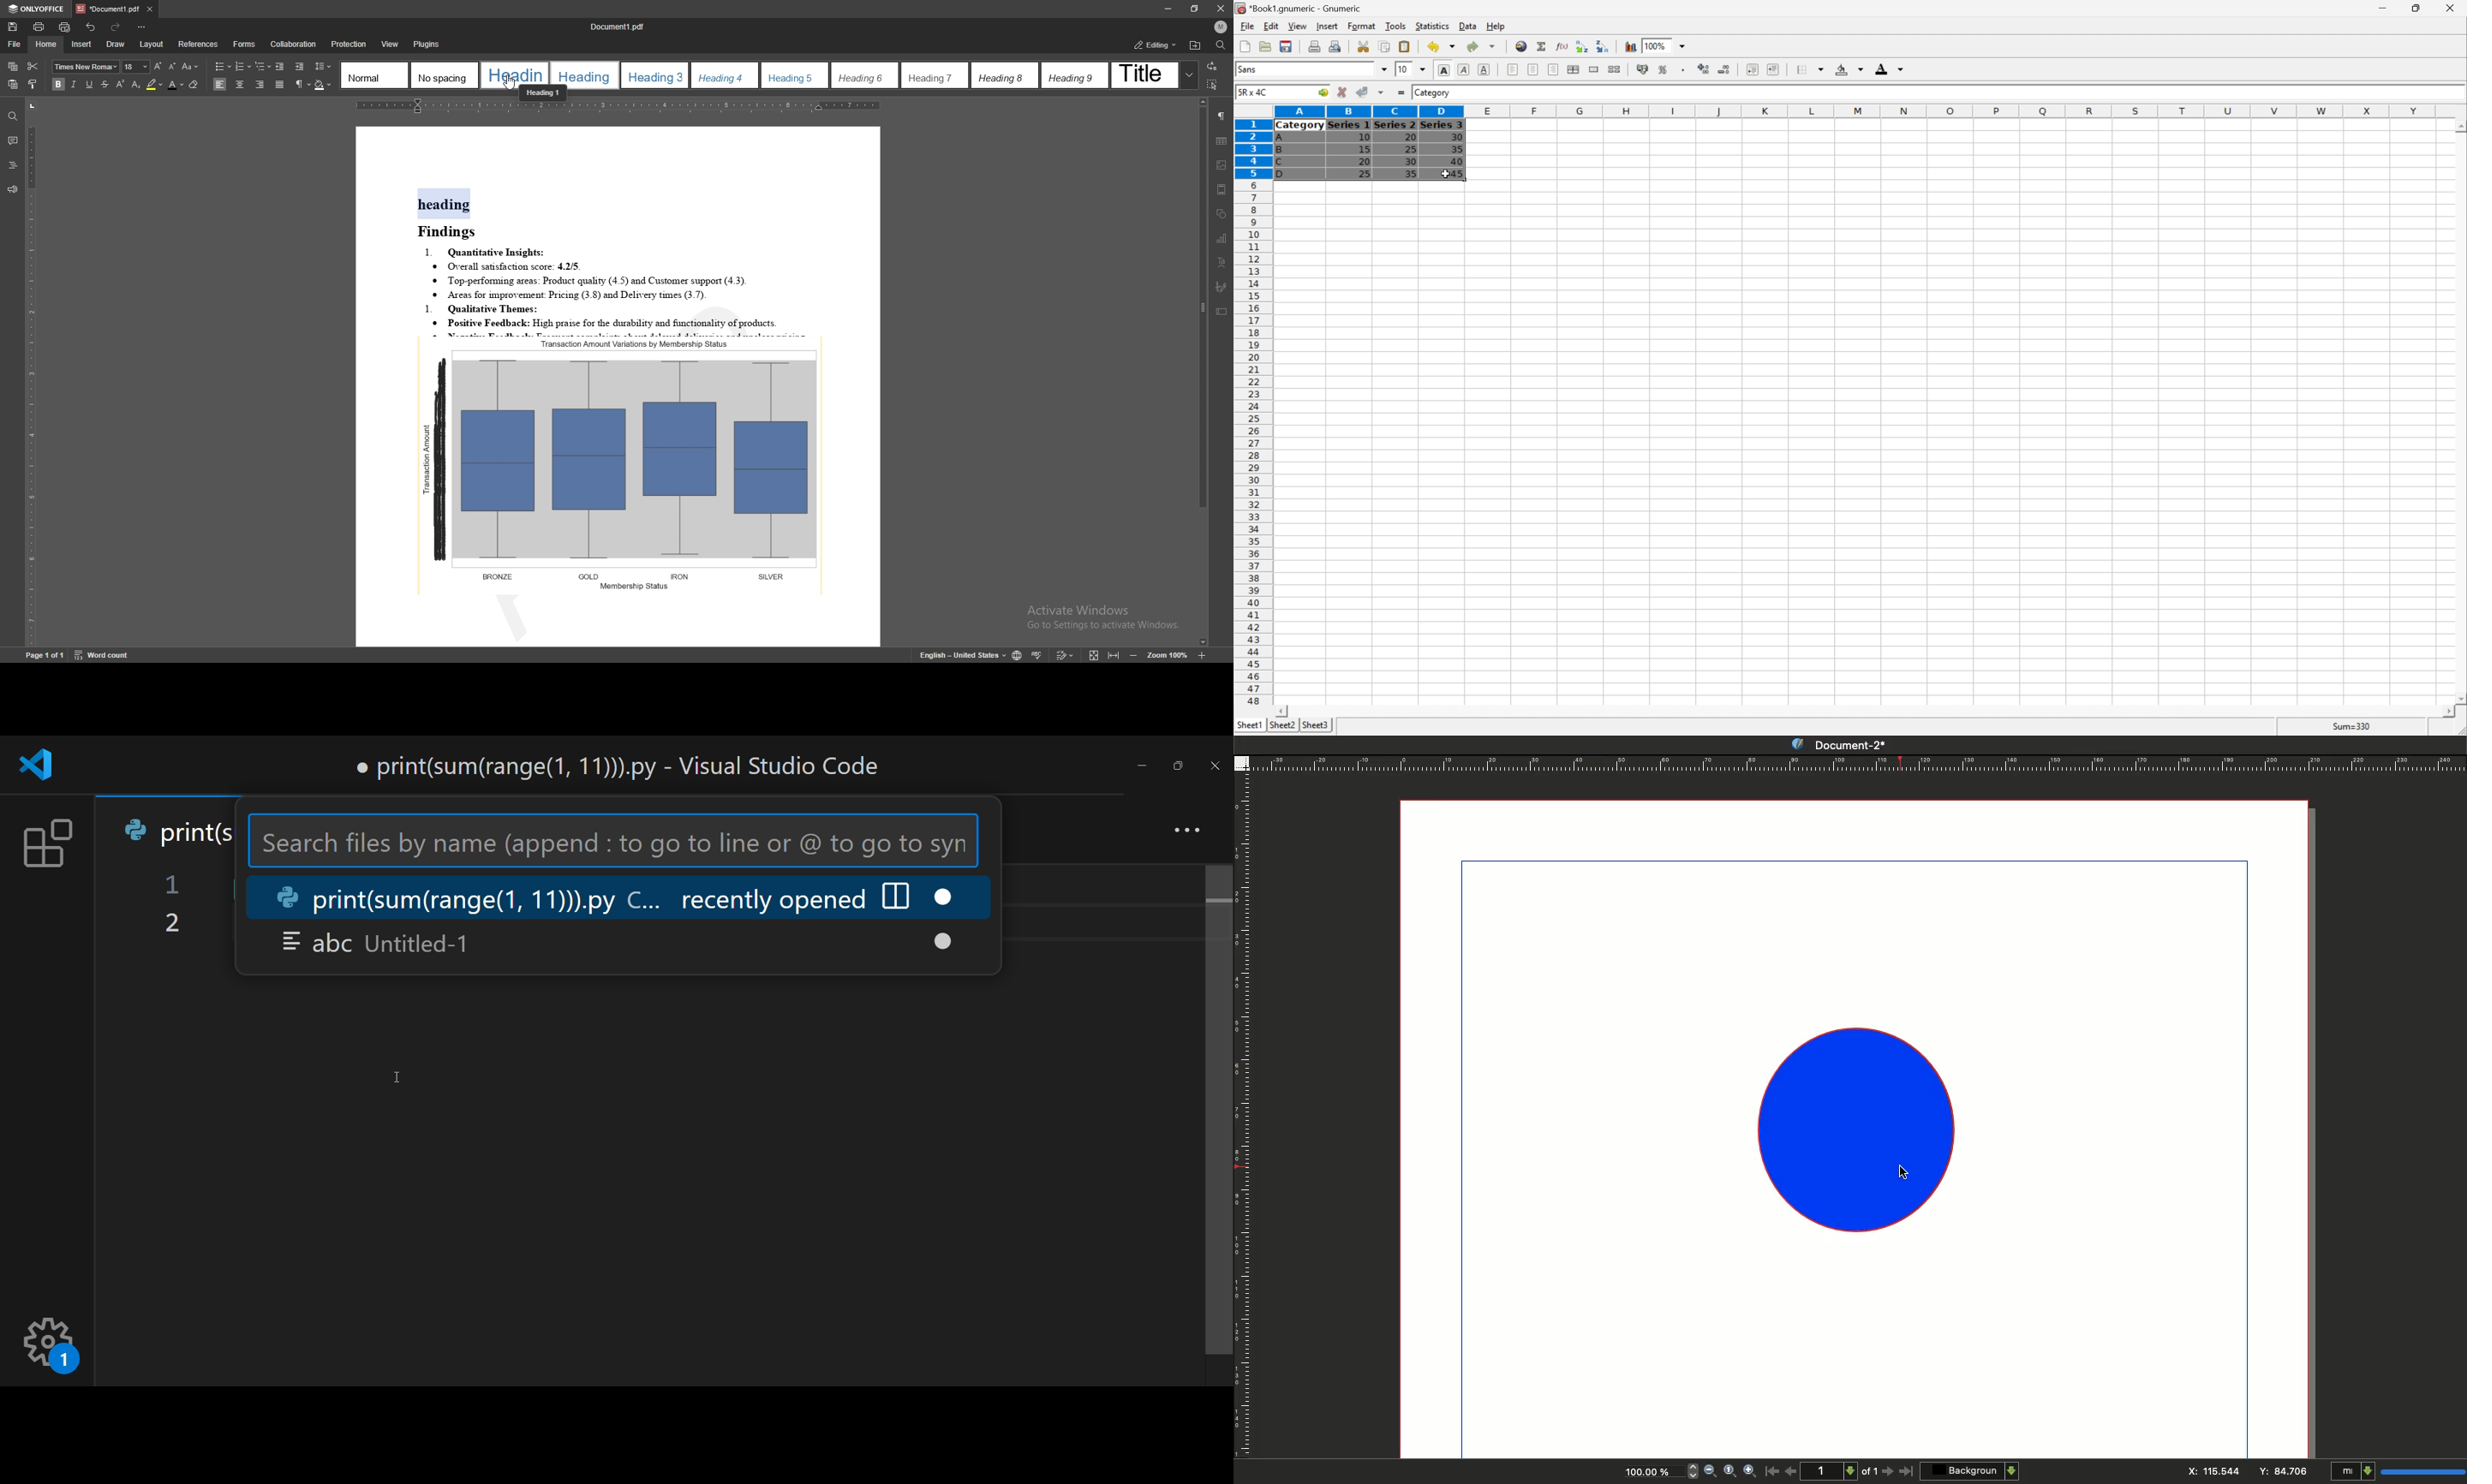 The image size is (2492, 1484). Describe the element at coordinates (13, 67) in the screenshot. I see `copy` at that location.